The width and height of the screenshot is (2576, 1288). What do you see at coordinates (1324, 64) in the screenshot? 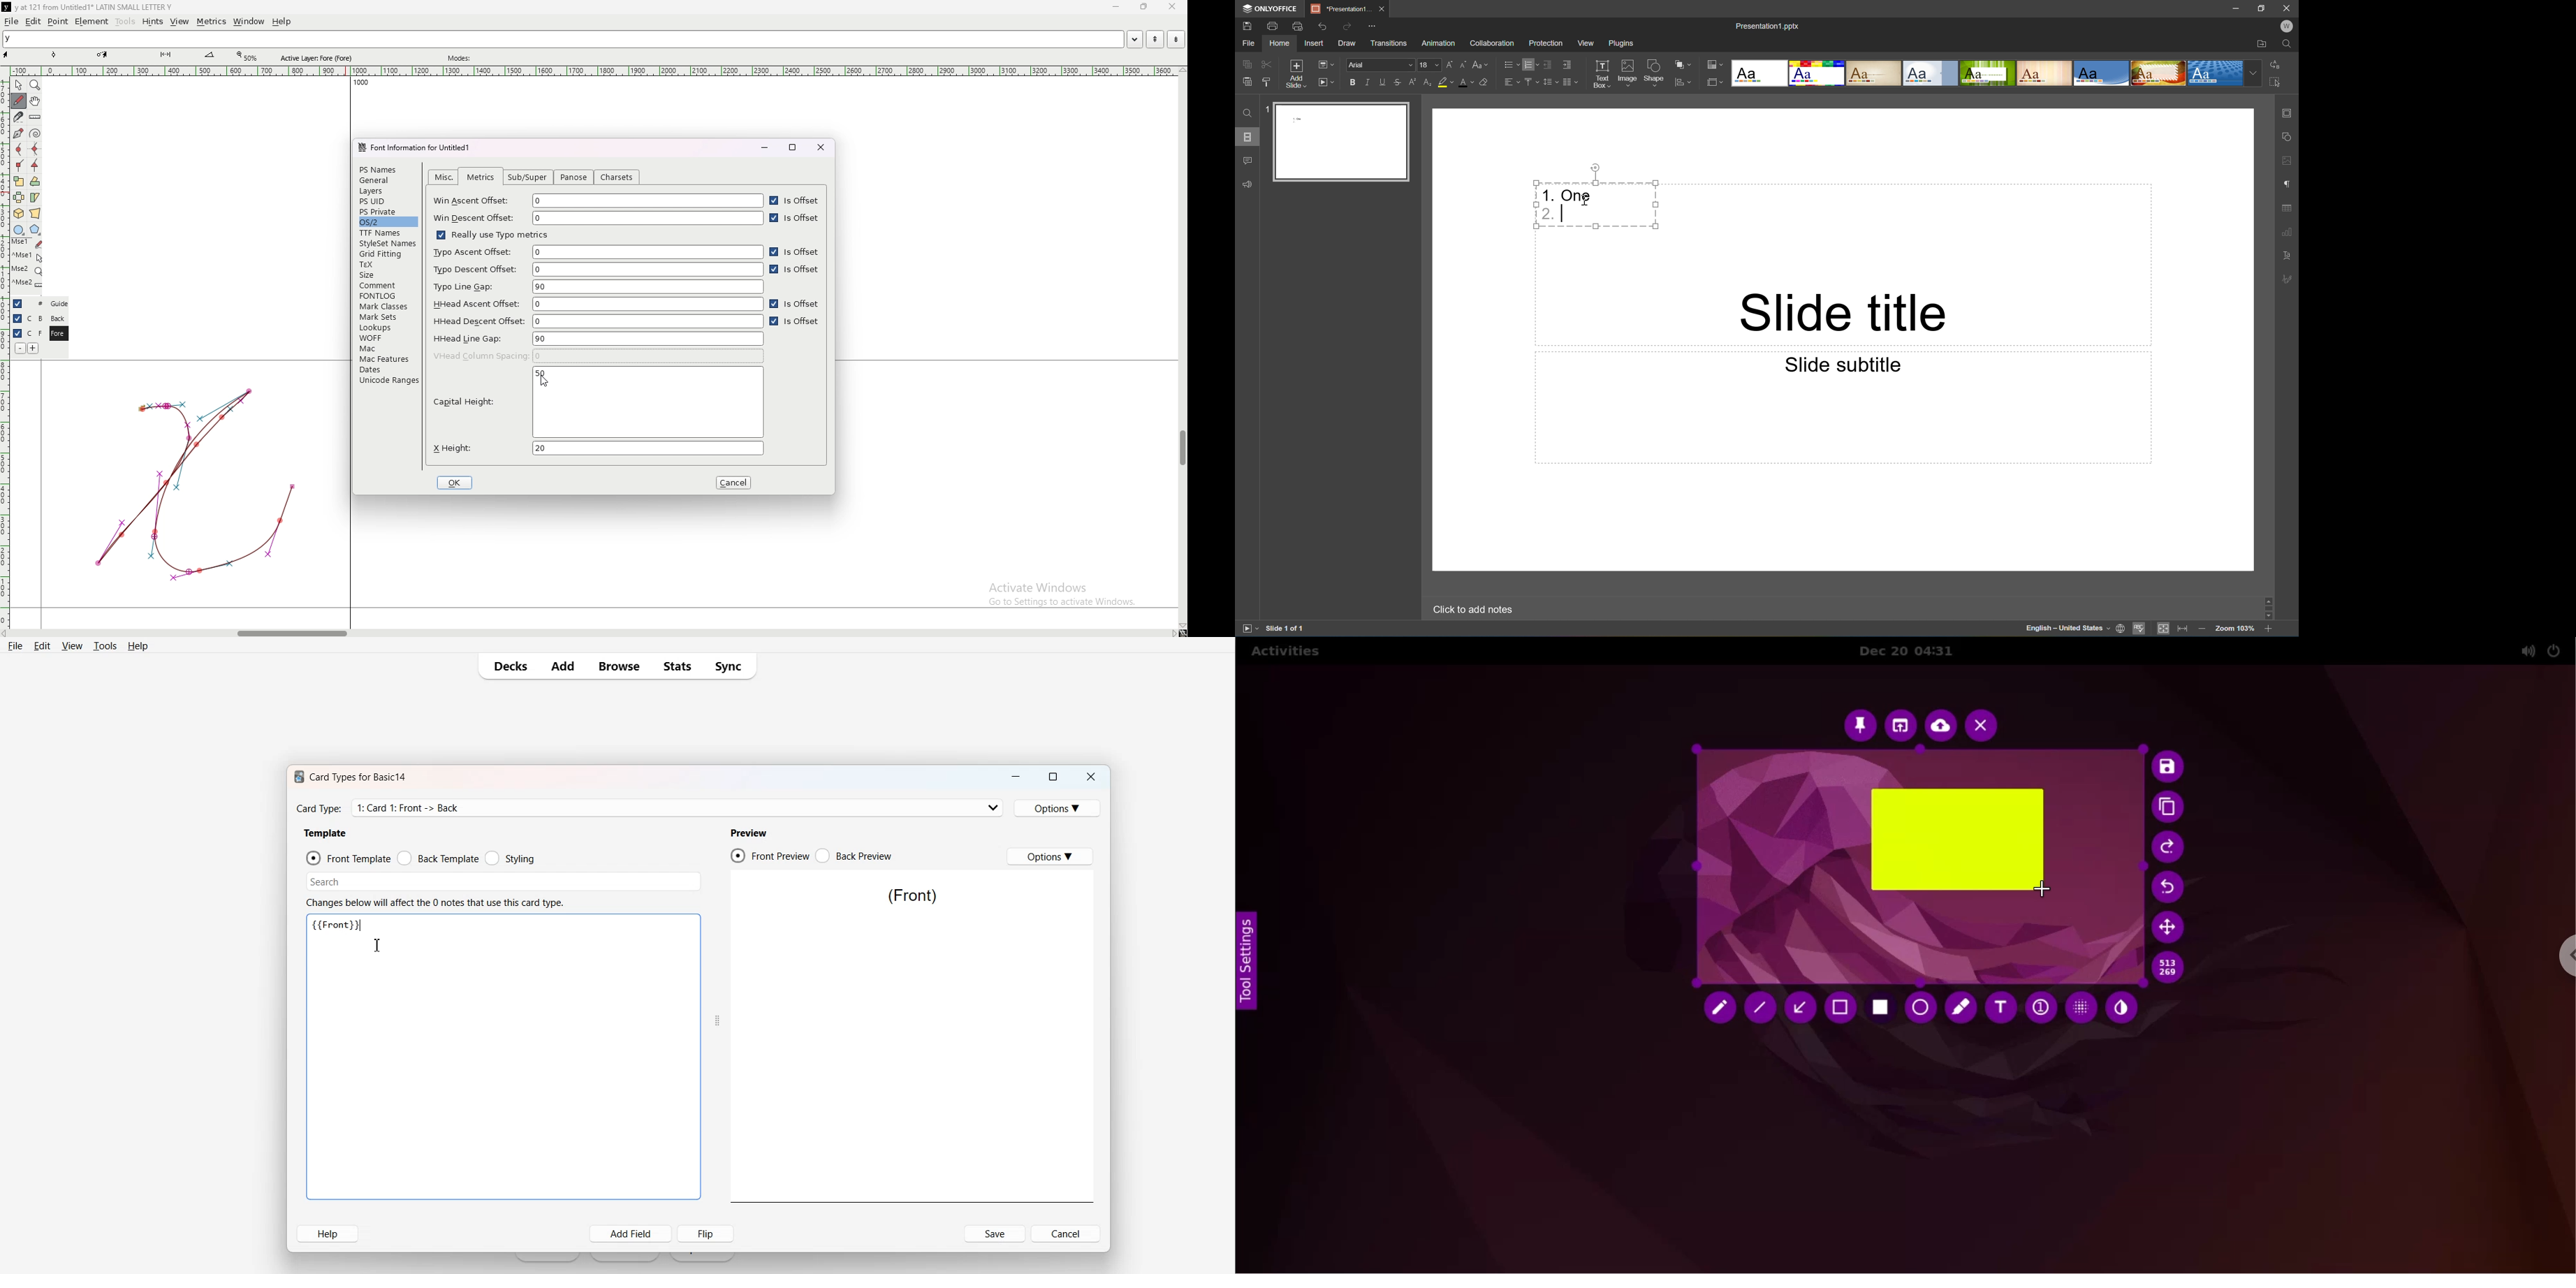
I see `Change slide layout` at bounding box center [1324, 64].